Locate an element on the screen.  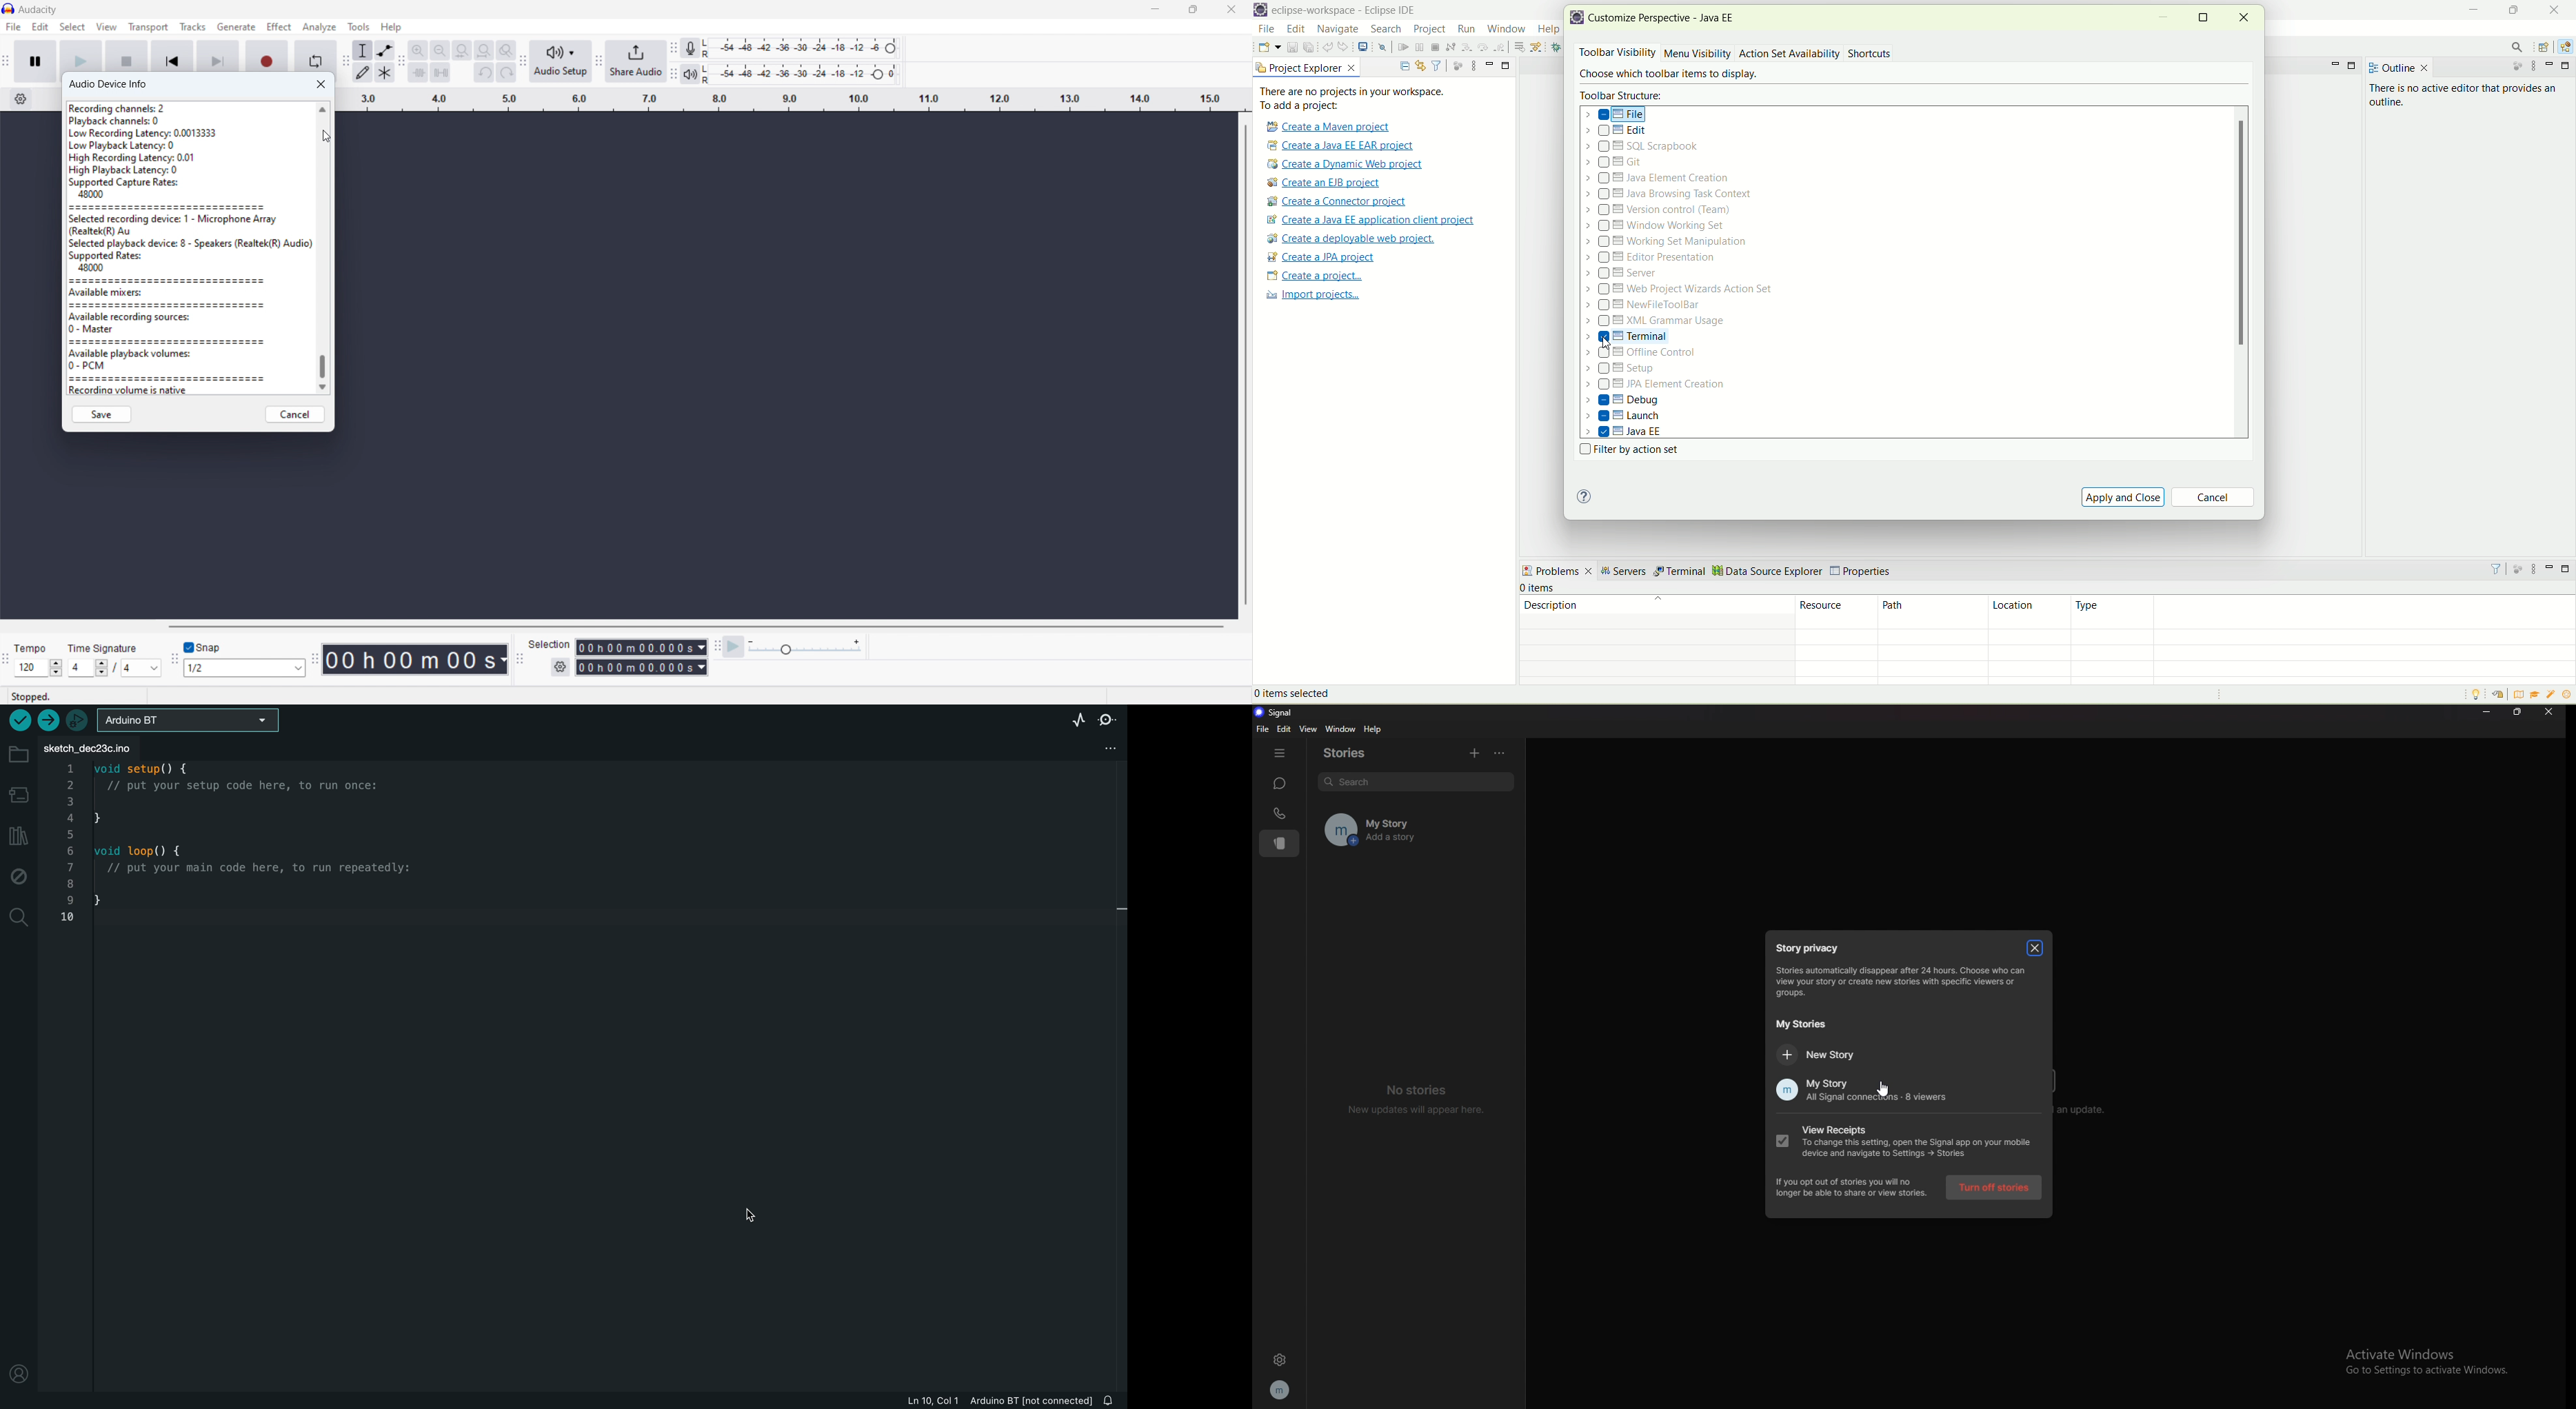
maximize is located at coordinates (2566, 569).